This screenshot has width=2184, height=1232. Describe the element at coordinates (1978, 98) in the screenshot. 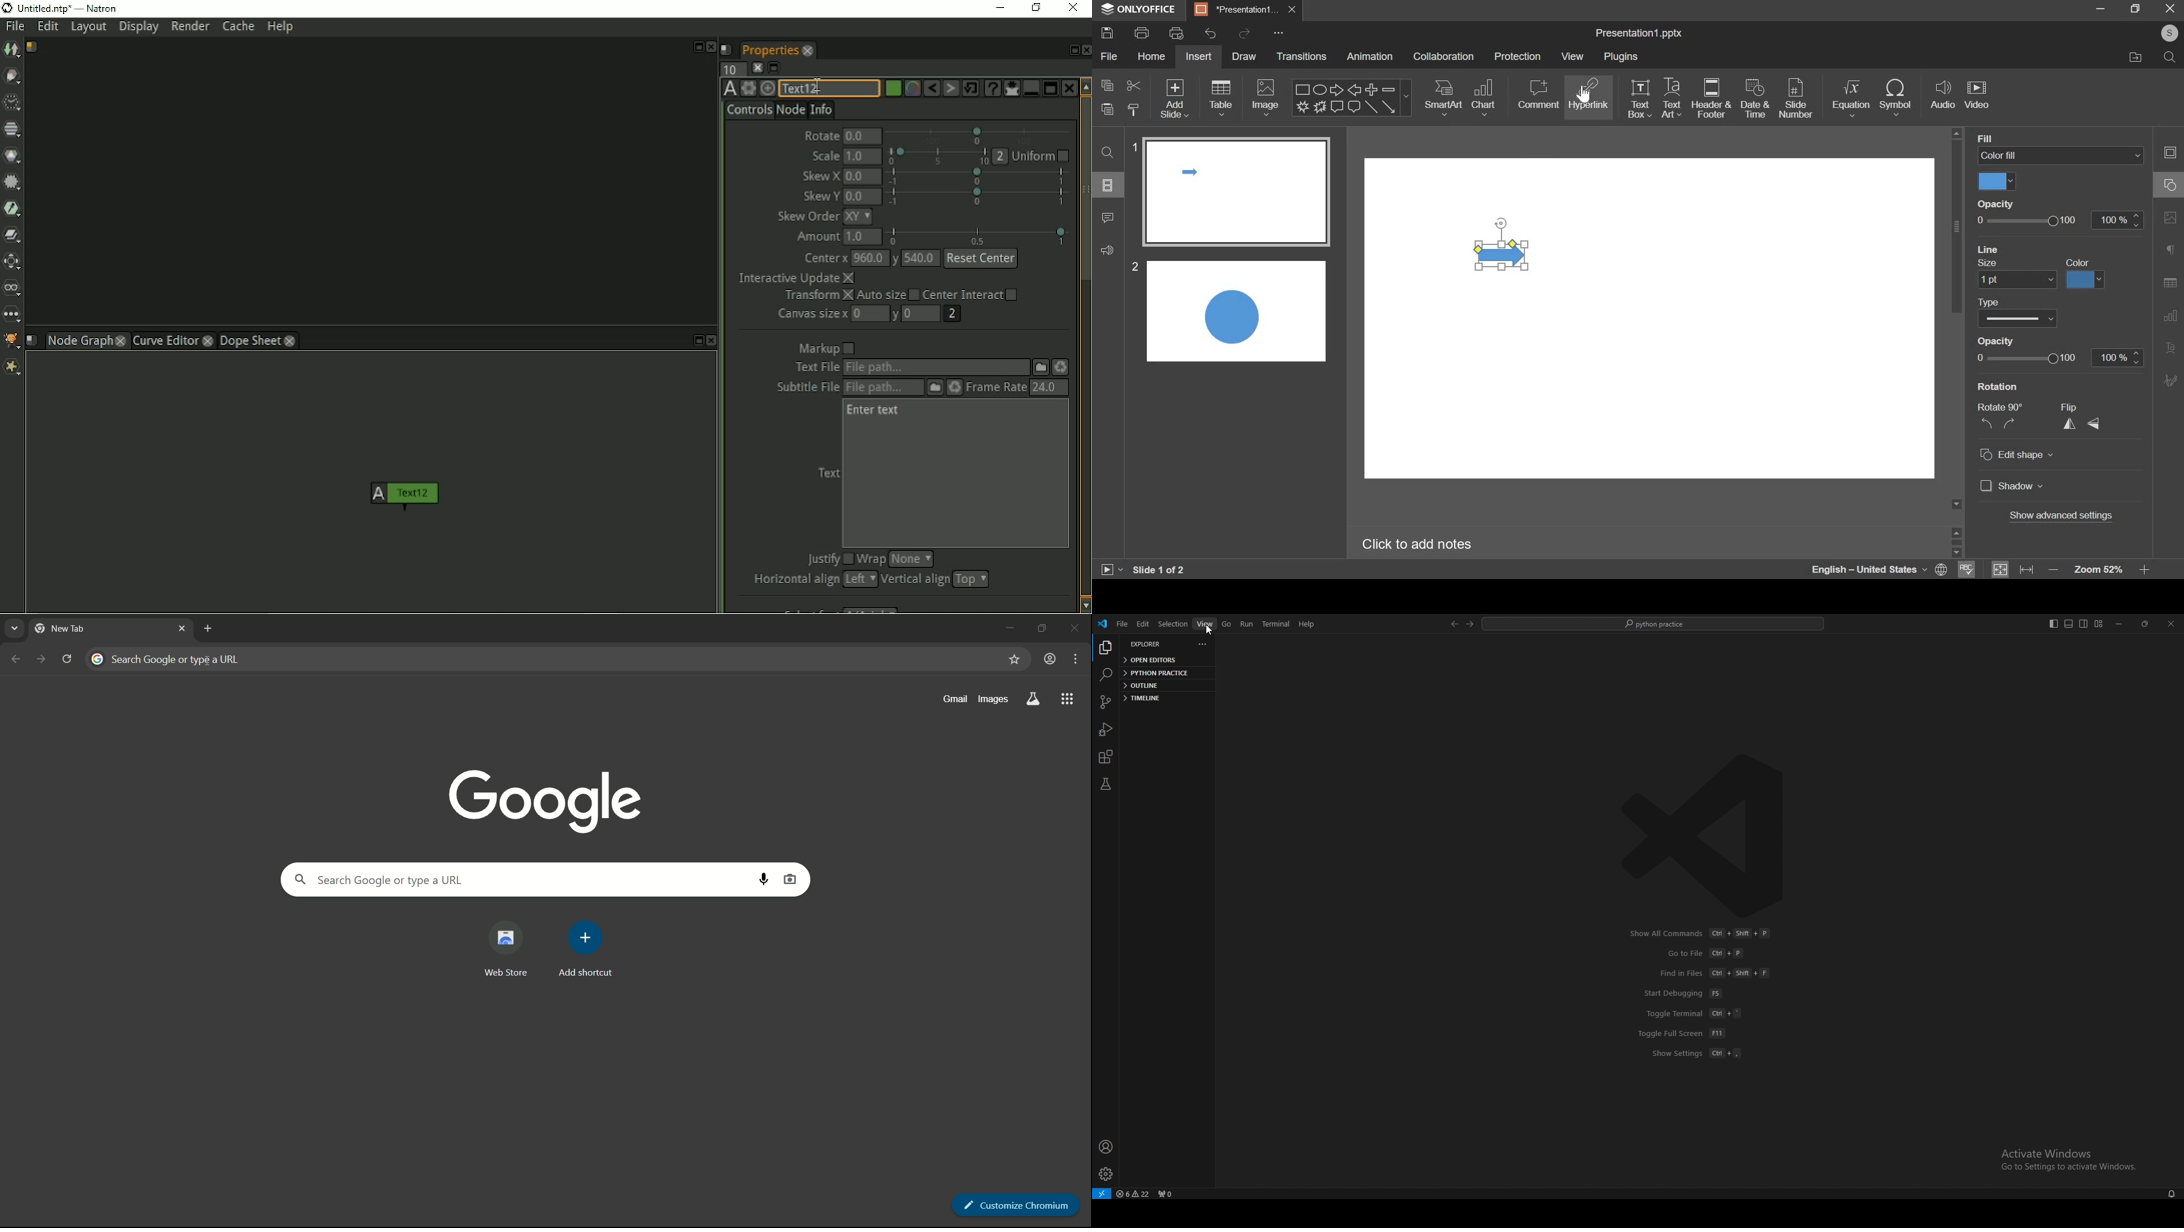

I see `insert video` at that location.